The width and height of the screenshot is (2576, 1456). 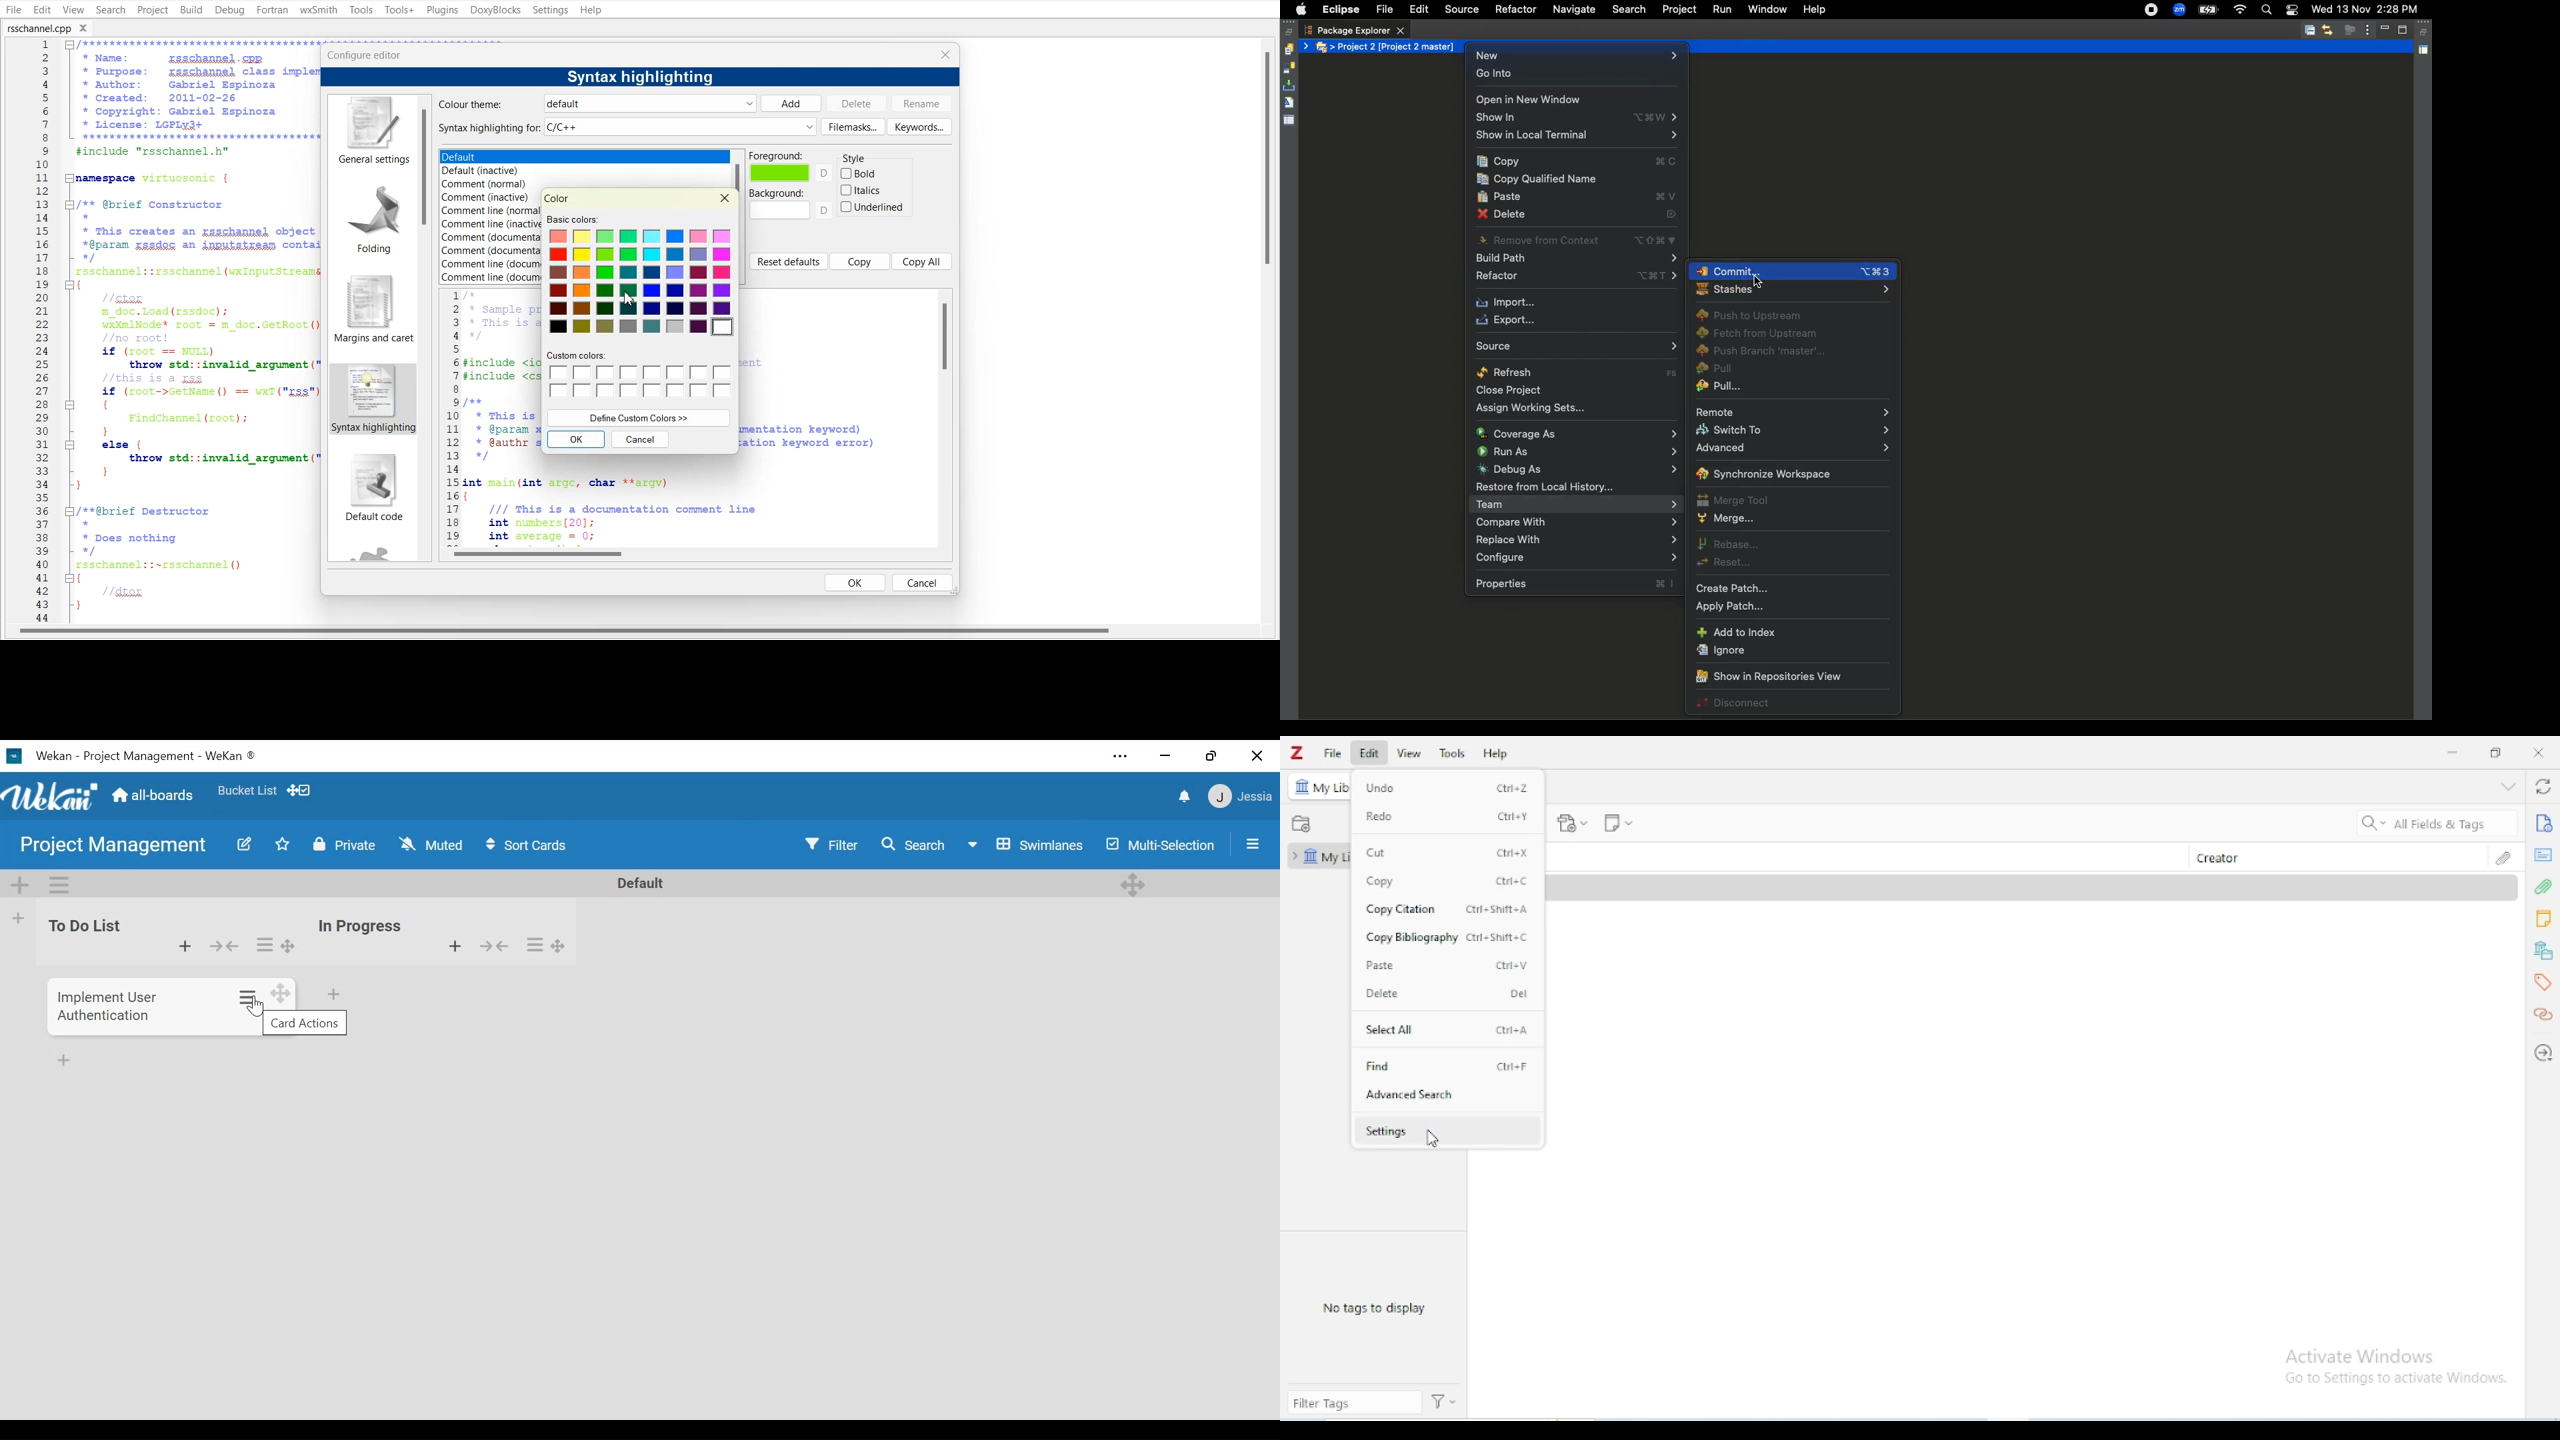 I want to click on Stashes, so click(x=1790, y=293).